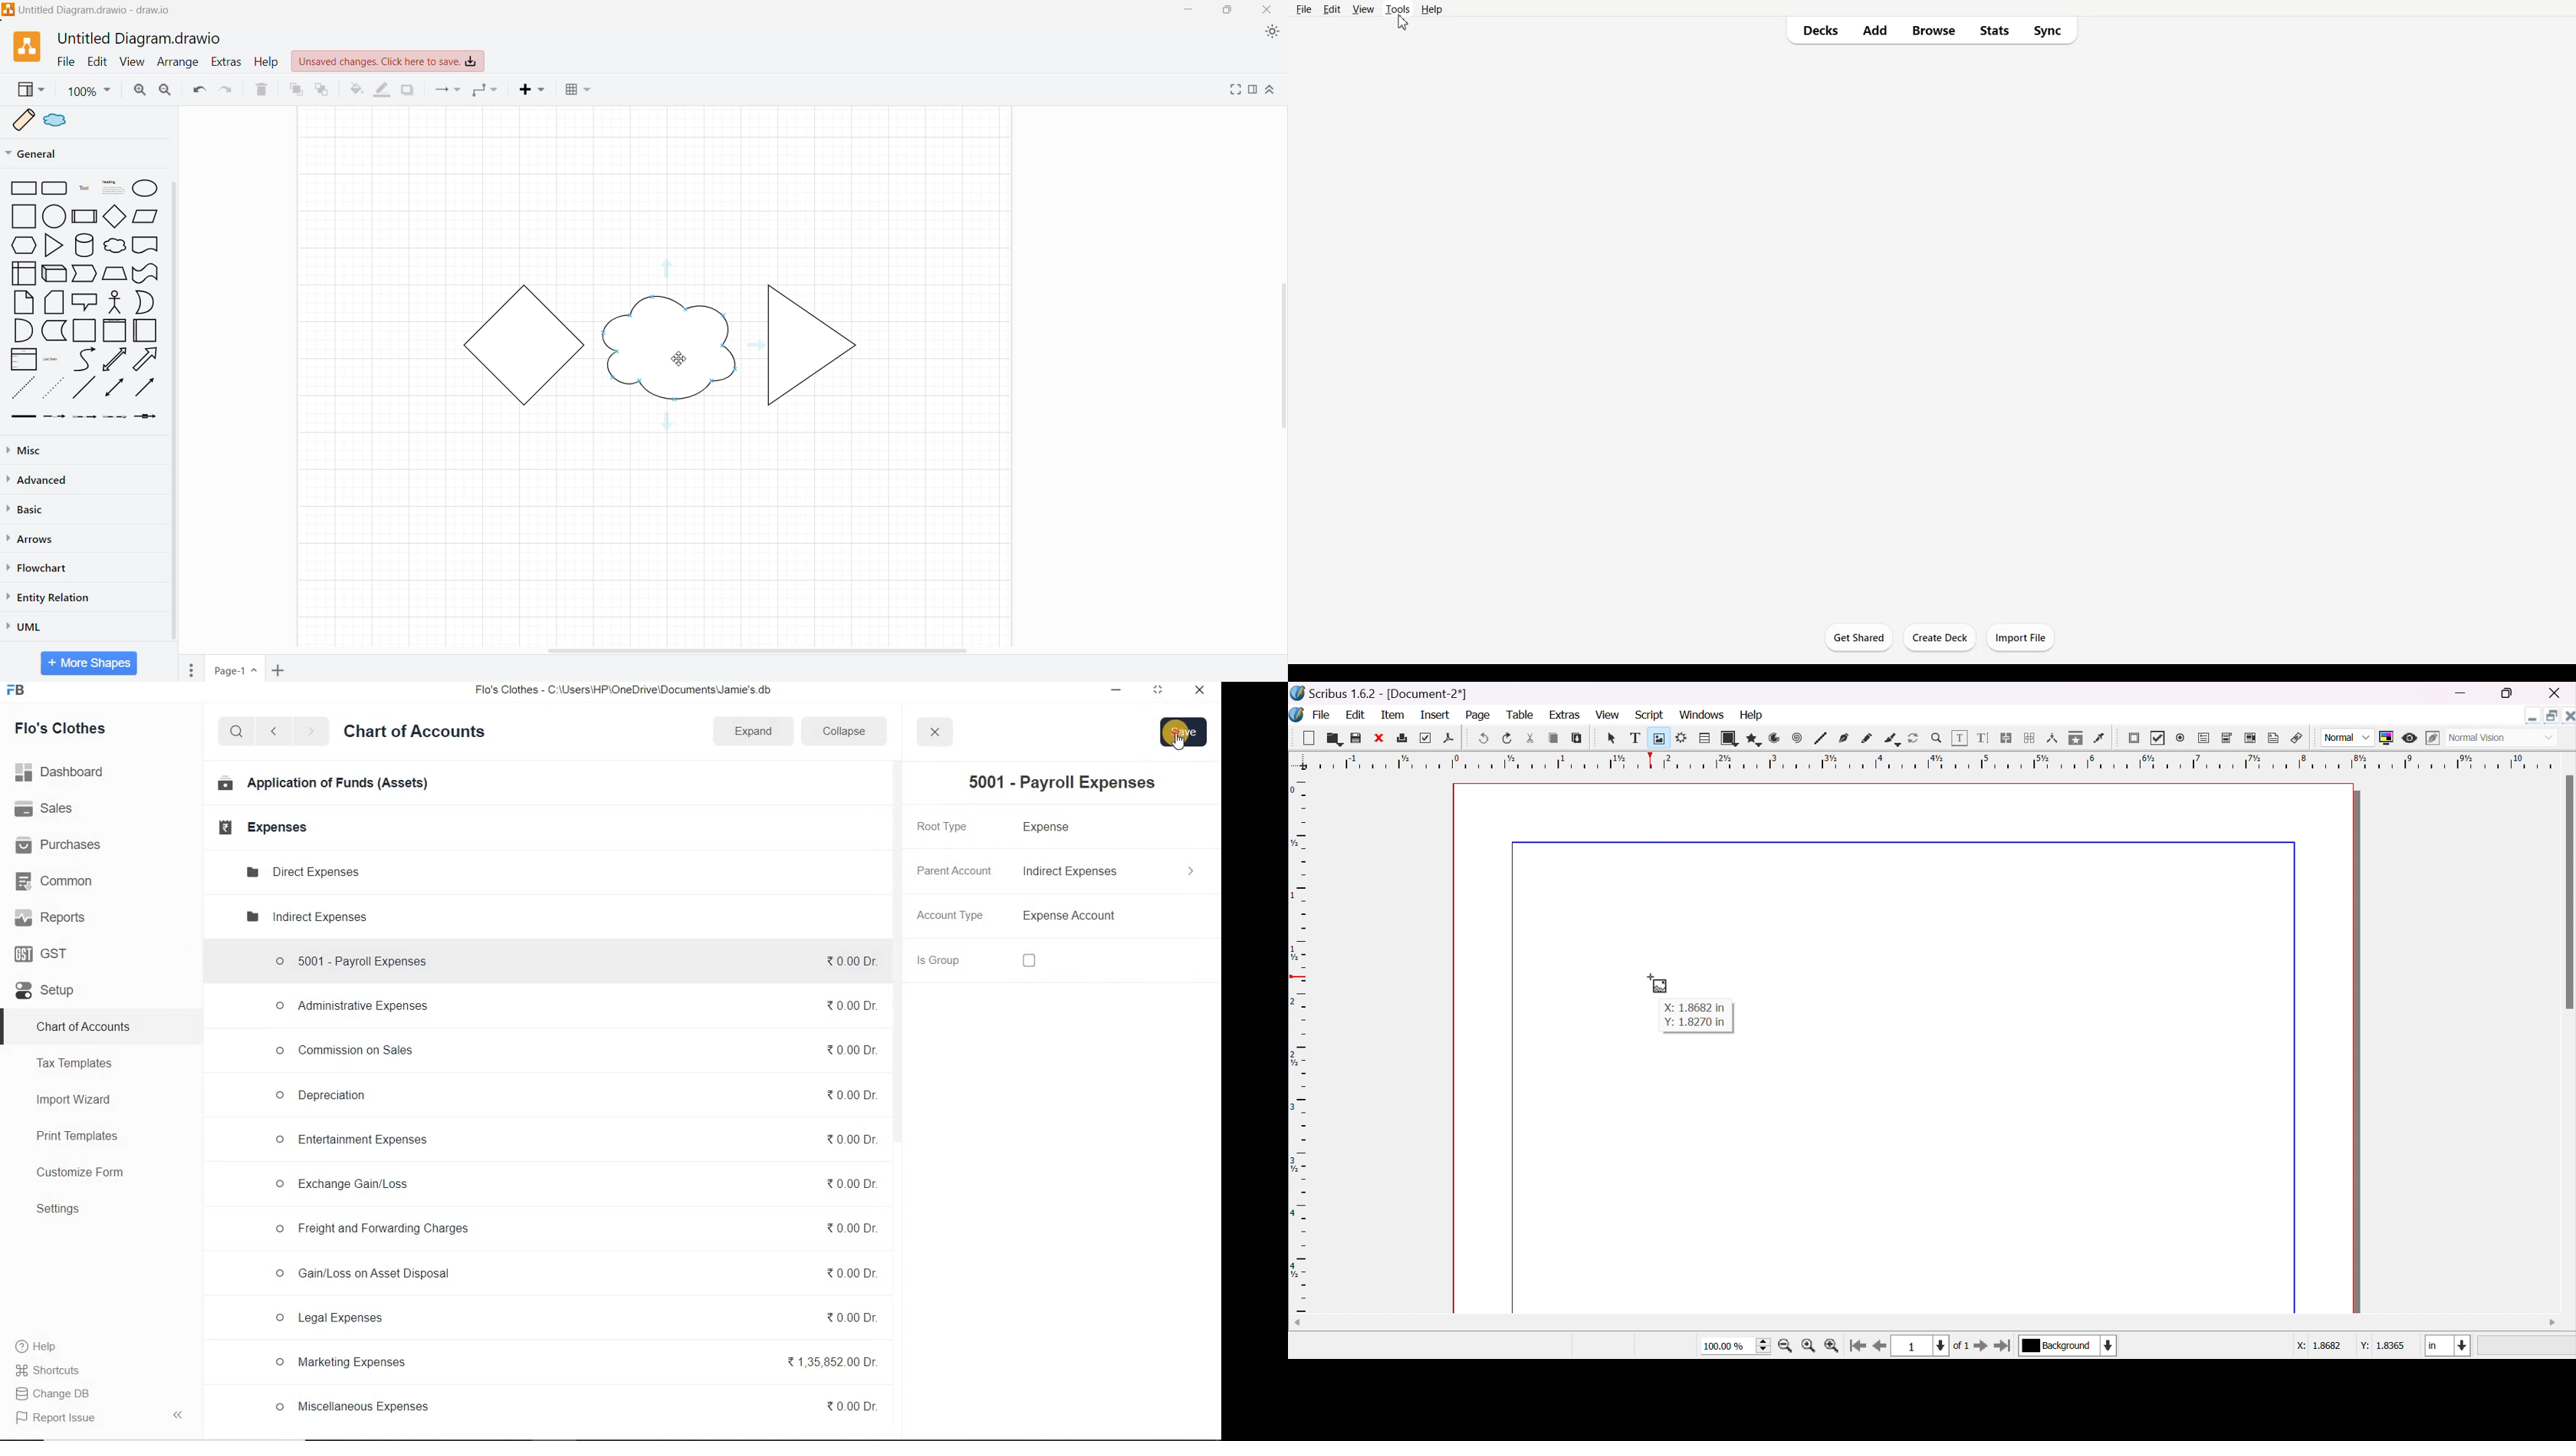  Describe the element at coordinates (45, 992) in the screenshot. I see `set up` at that location.